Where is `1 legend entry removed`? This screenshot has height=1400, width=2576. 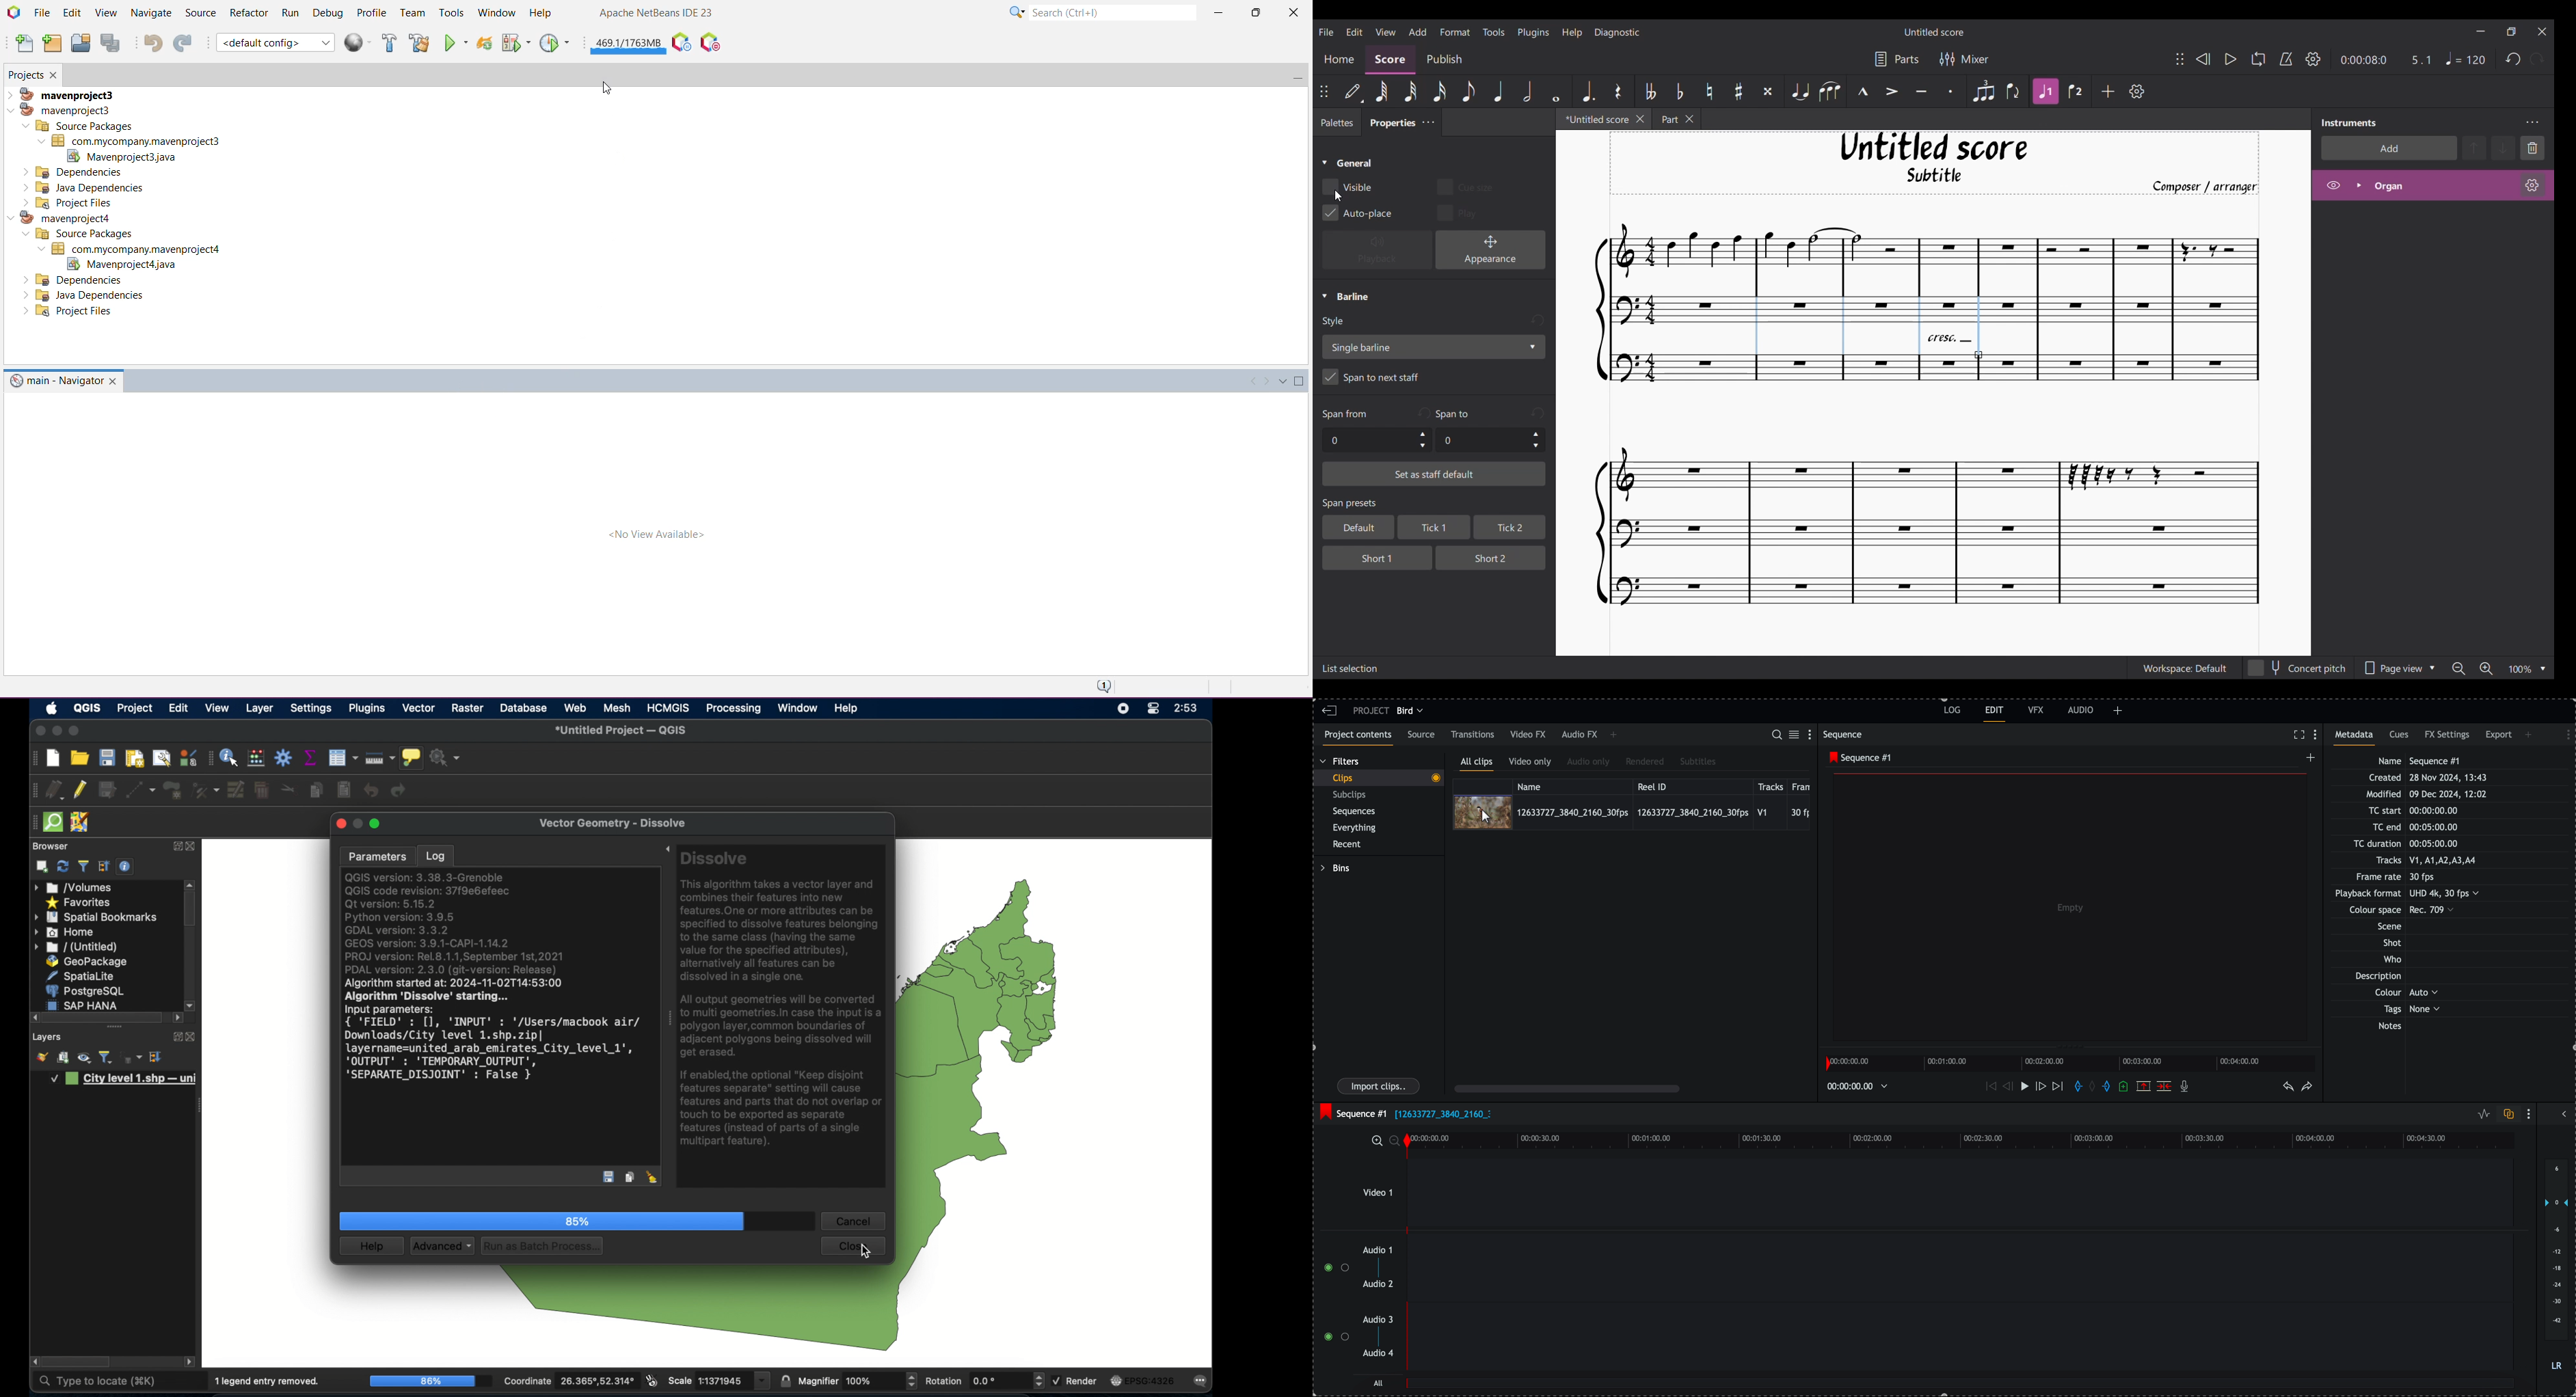 1 legend entry removed is located at coordinates (269, 1381).